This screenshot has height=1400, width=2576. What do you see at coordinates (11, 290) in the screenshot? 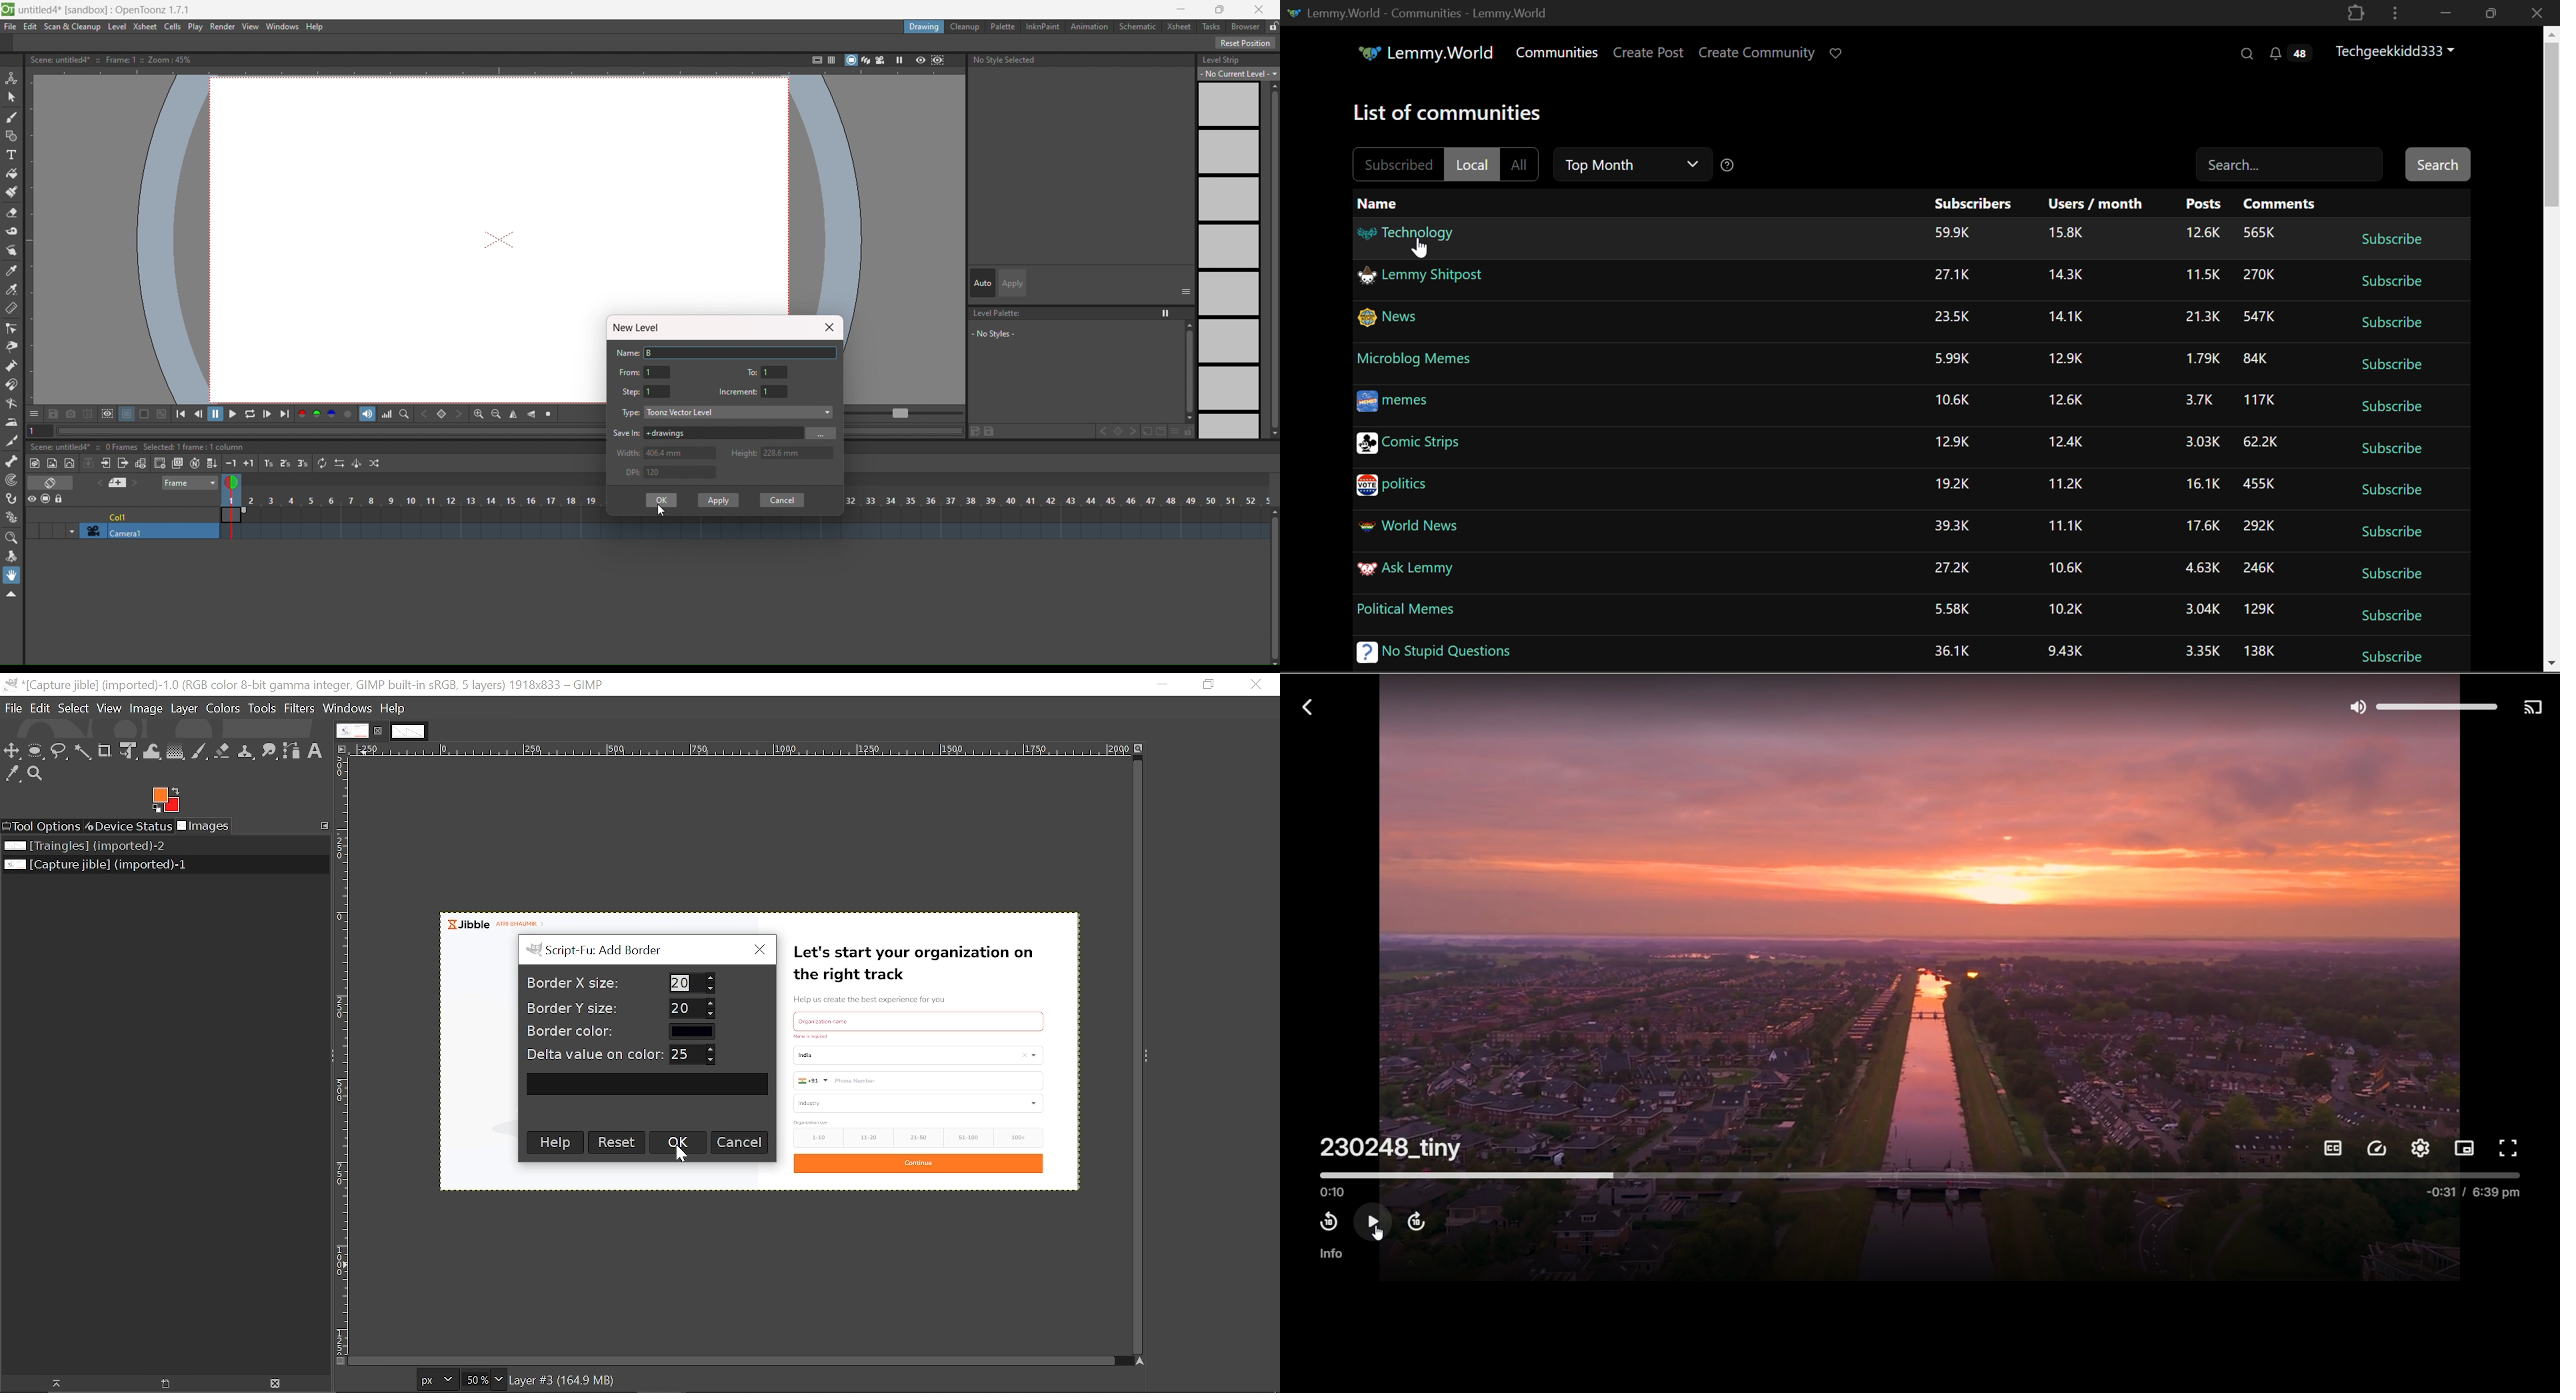
I see `rgb picker tool` at bounding box center [11, 290].